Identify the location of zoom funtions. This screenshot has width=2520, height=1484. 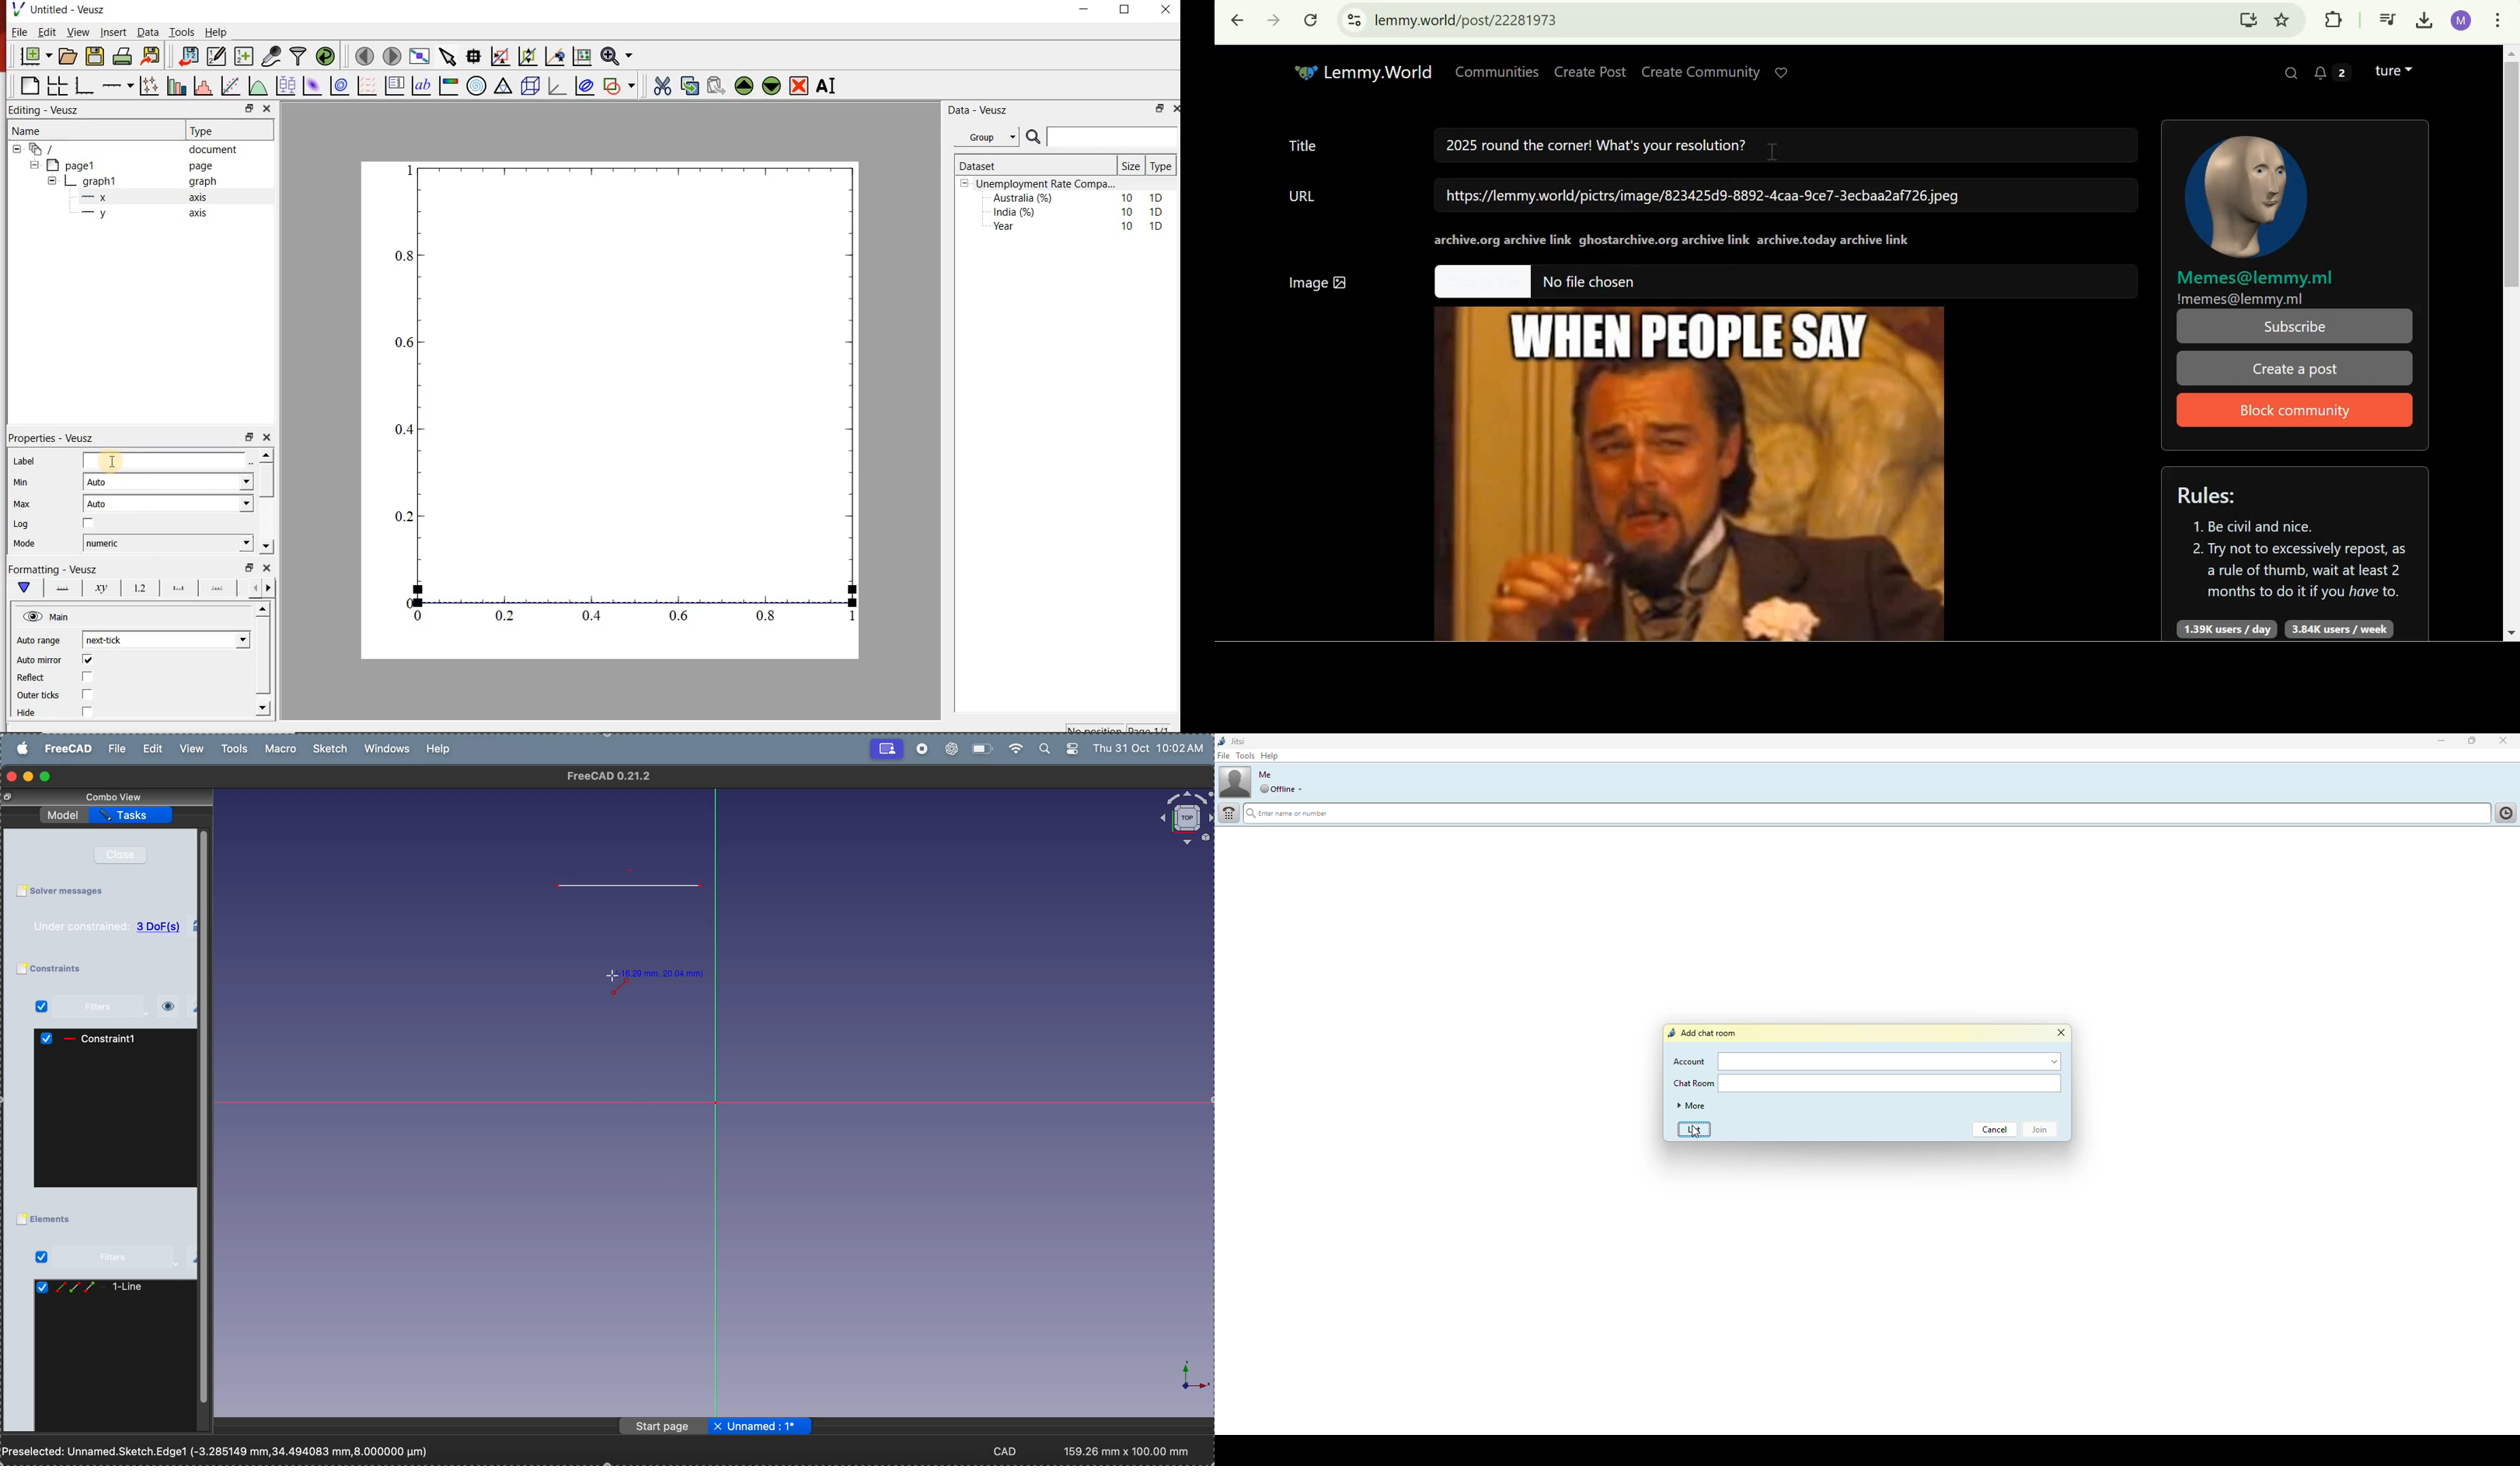
(619, 55).